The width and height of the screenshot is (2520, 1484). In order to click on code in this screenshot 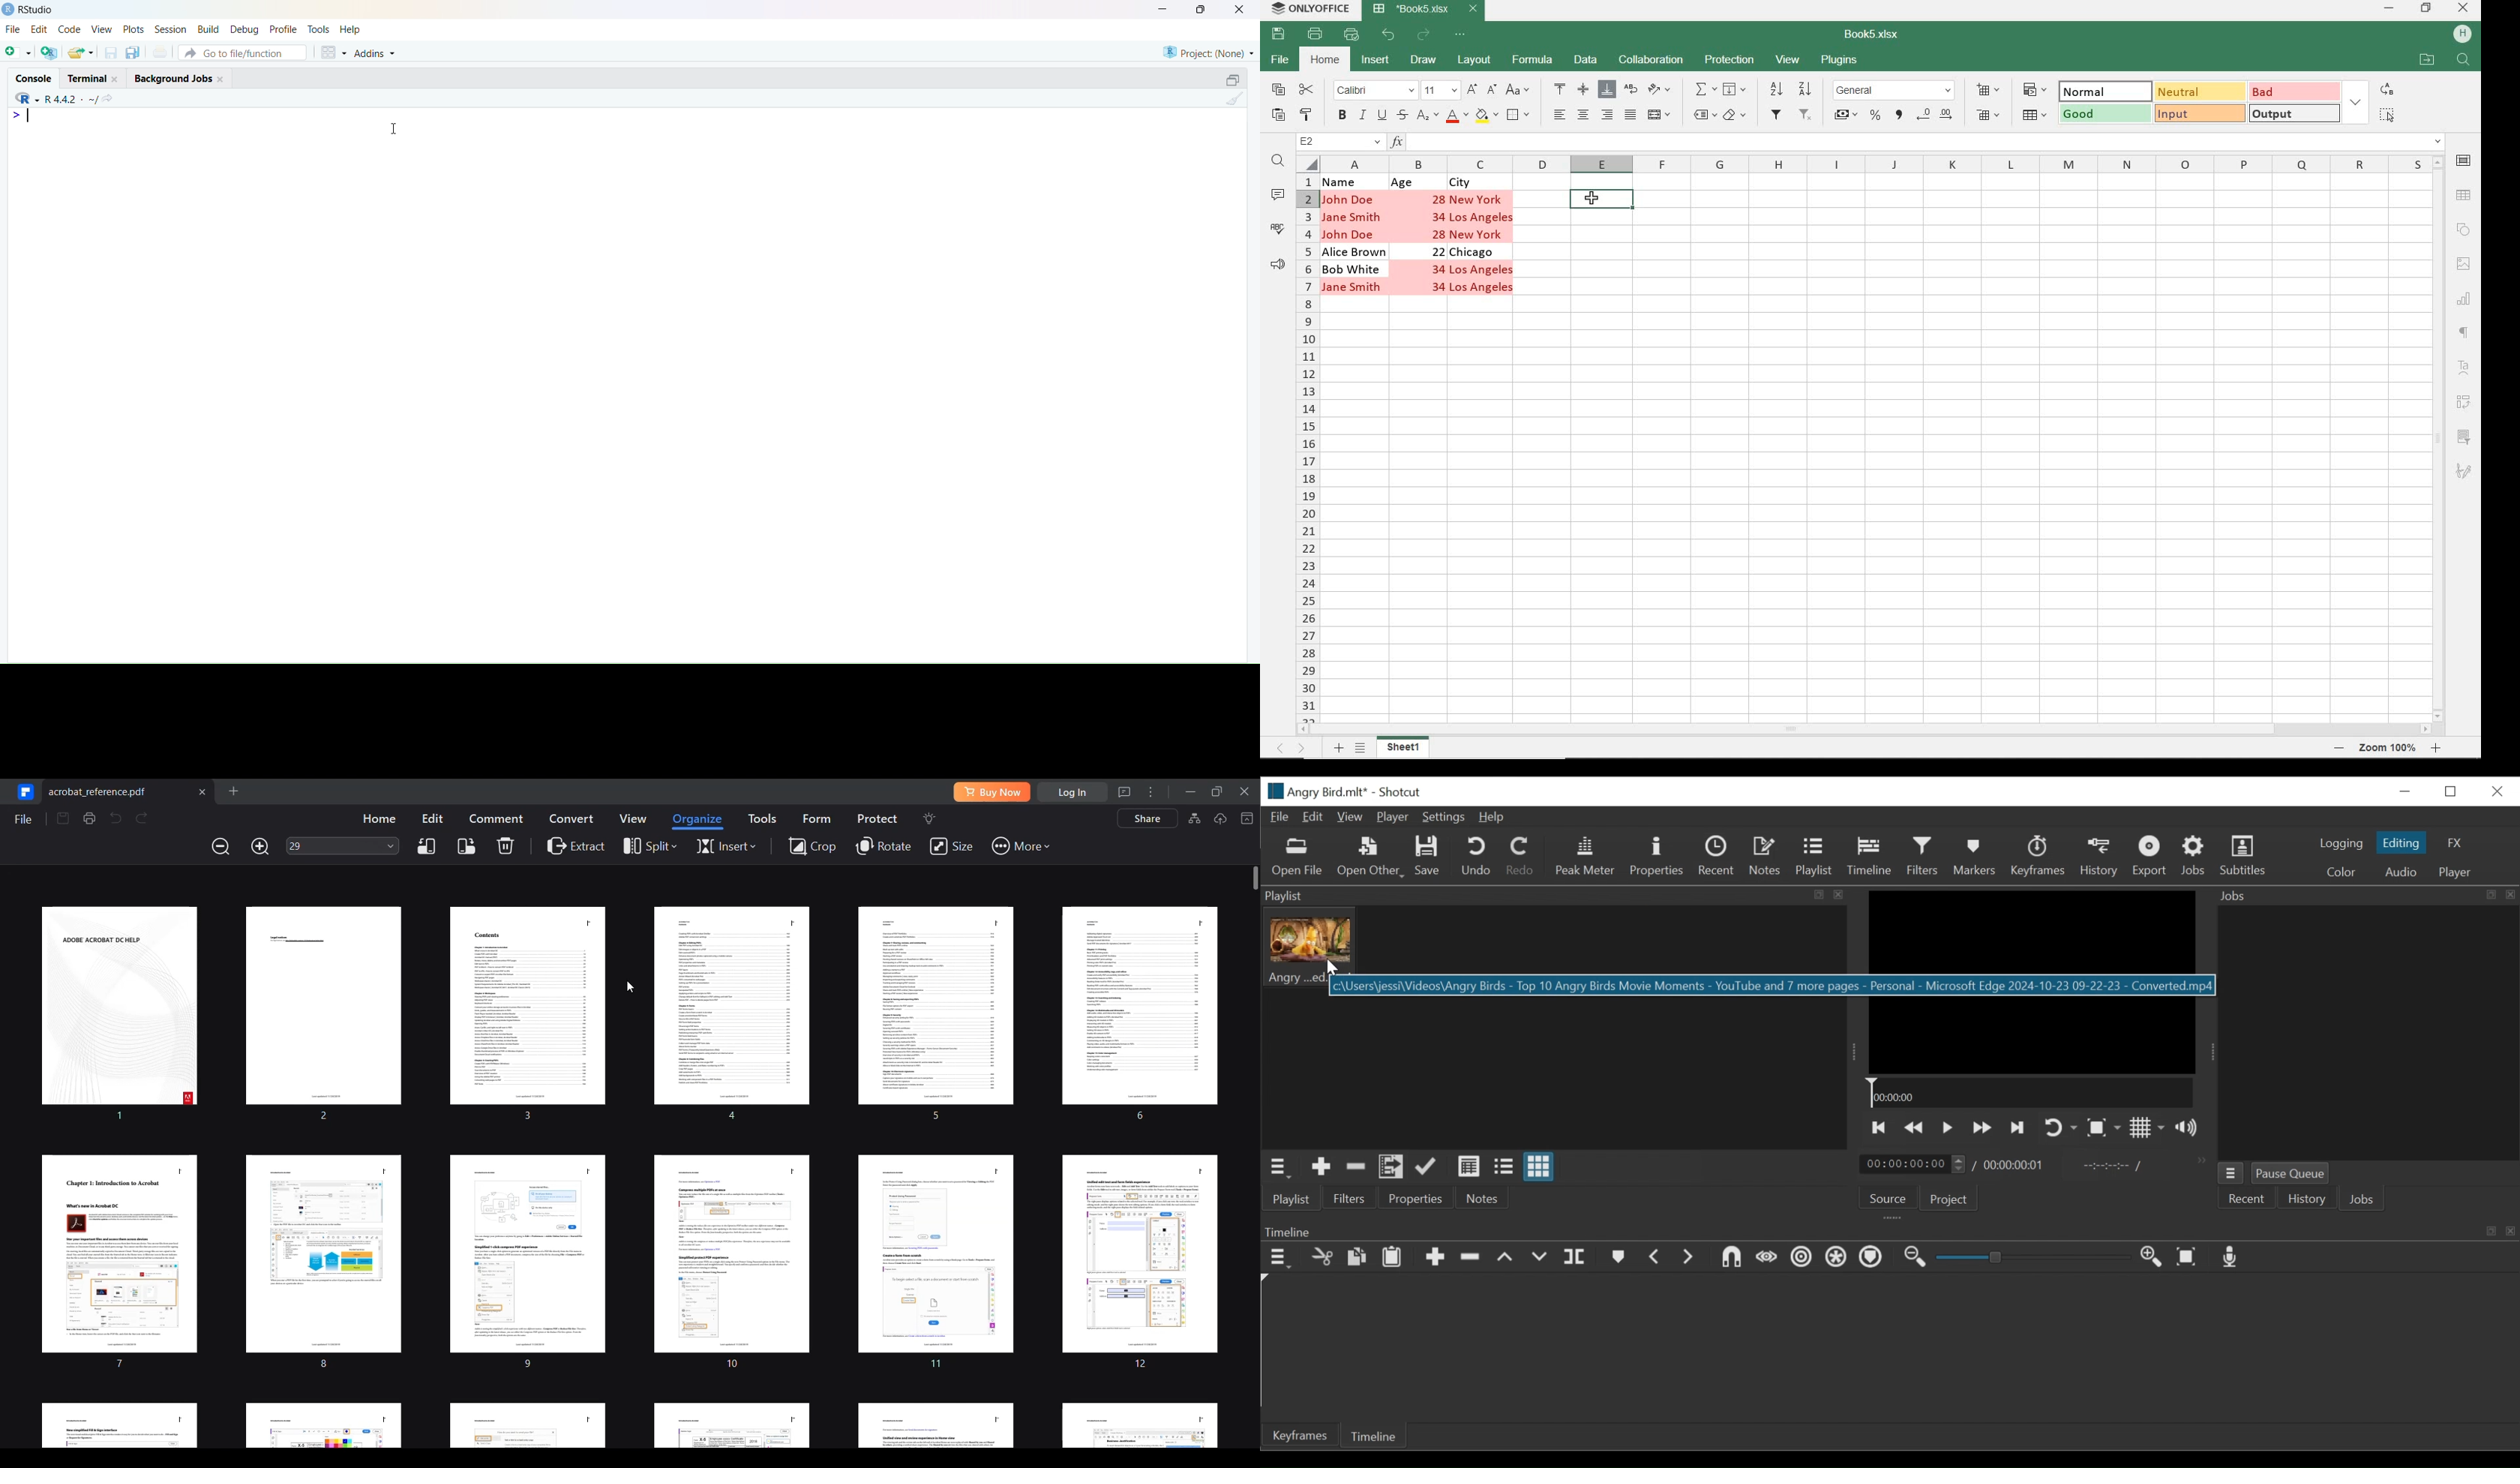, I will do `click(69, 30)`.